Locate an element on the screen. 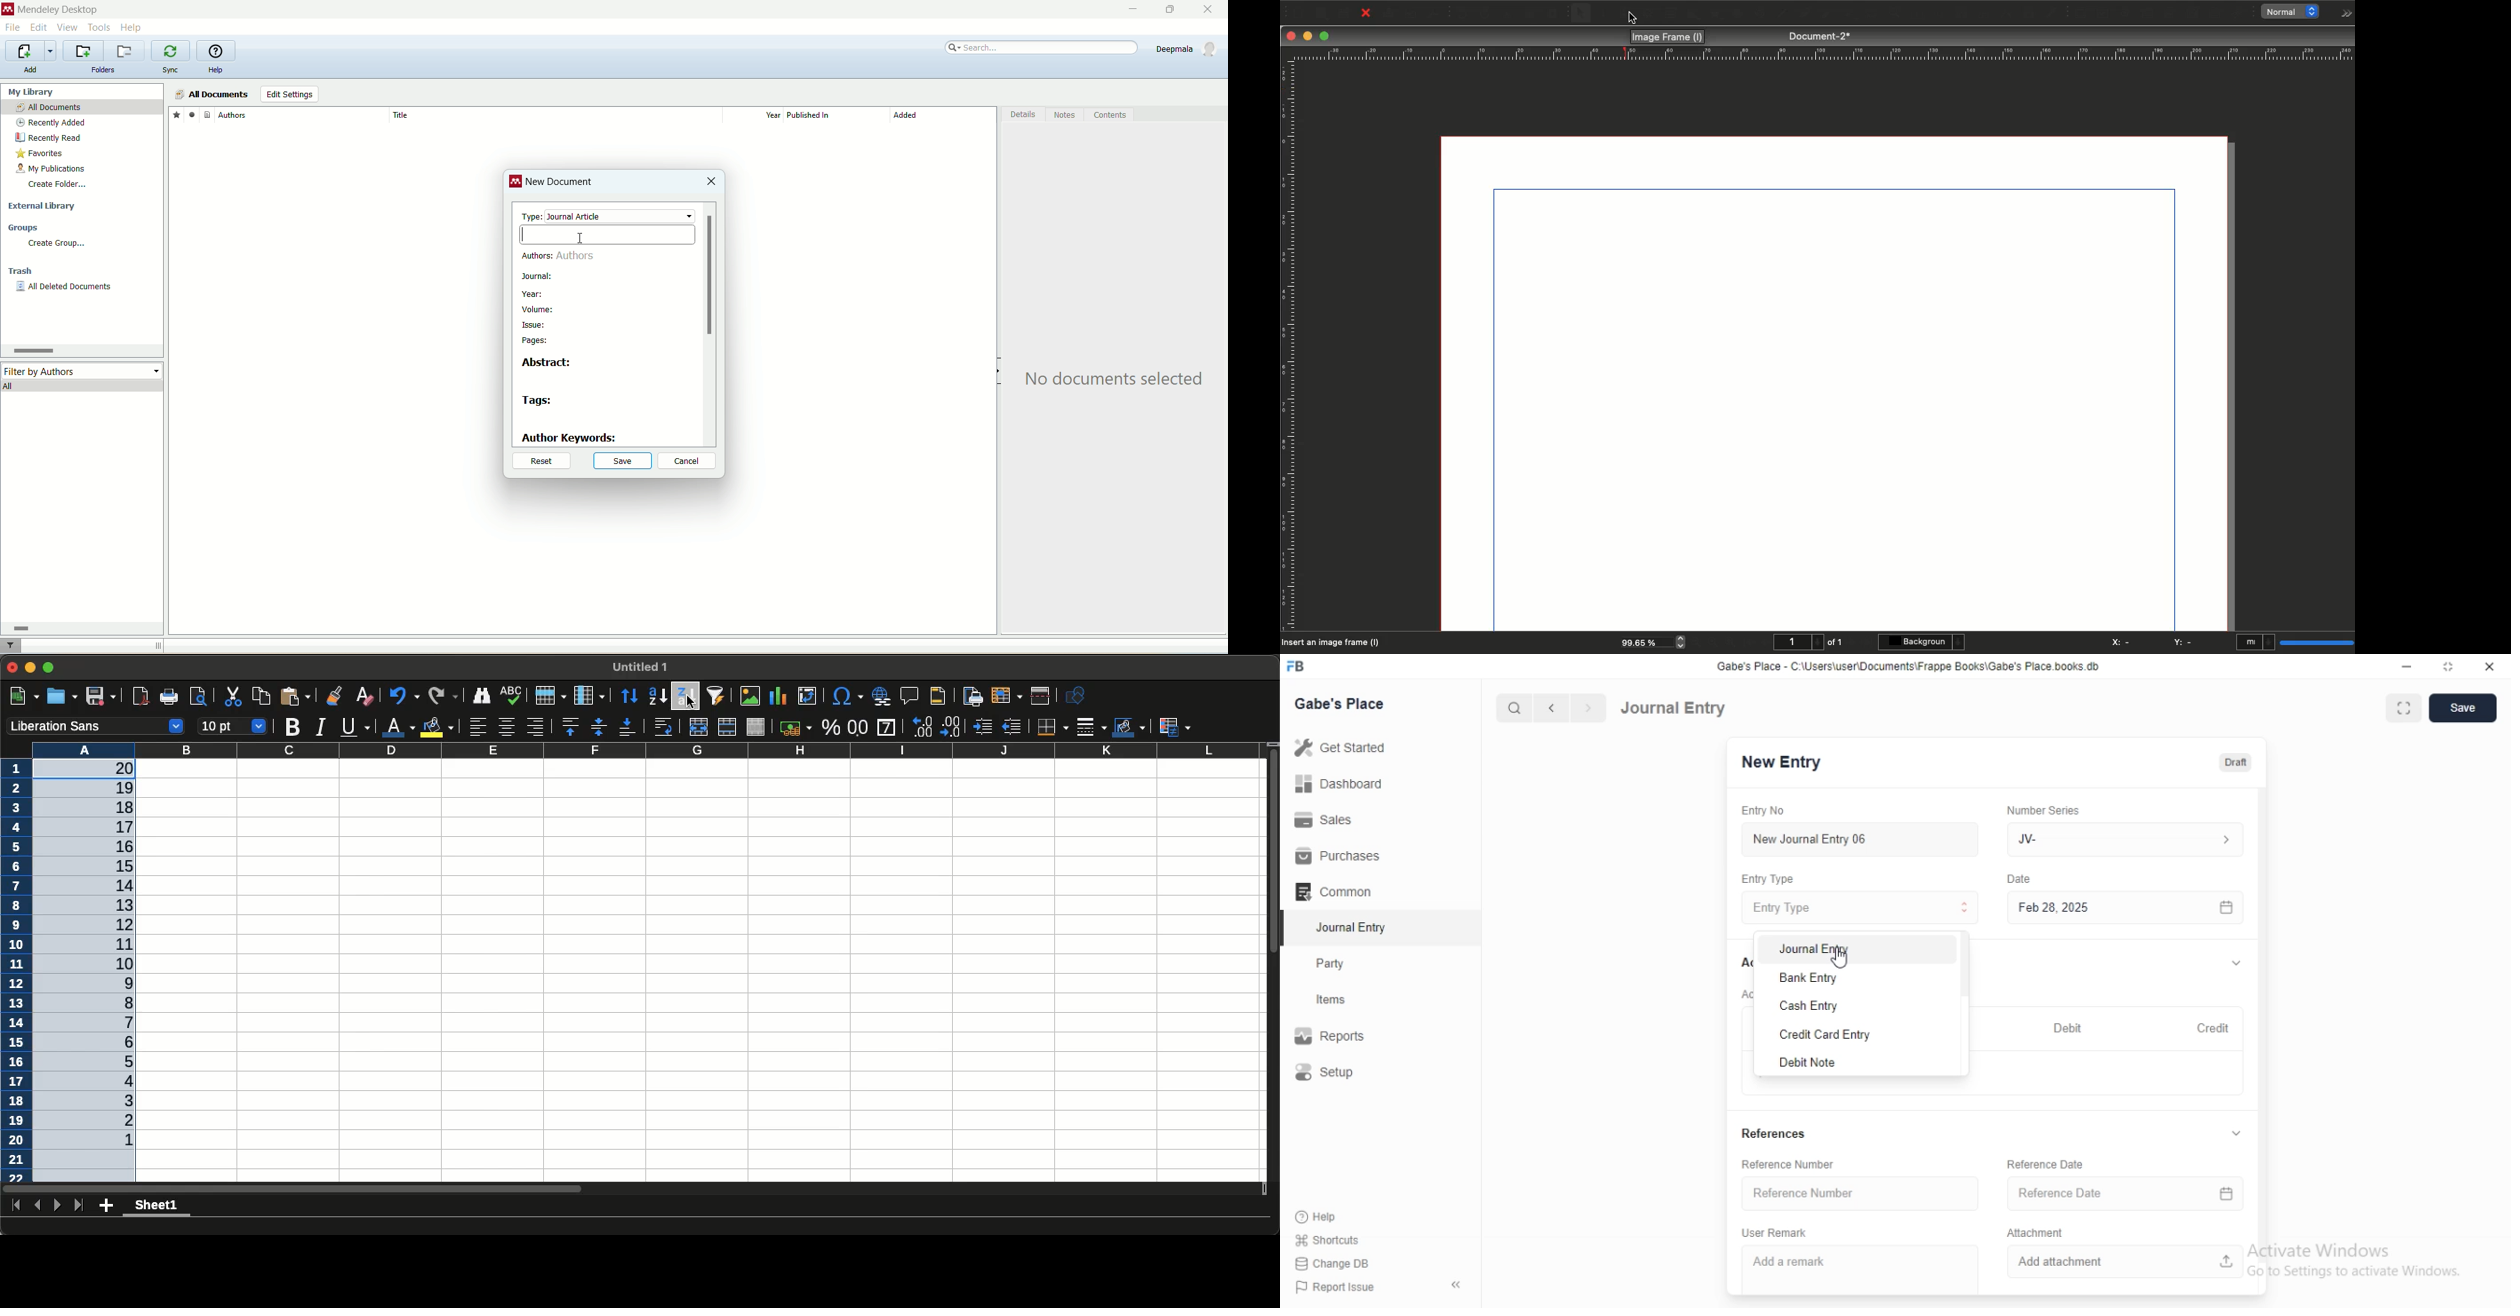 The image size is (2520, 1316). pages is located at coordinates (537, 341).